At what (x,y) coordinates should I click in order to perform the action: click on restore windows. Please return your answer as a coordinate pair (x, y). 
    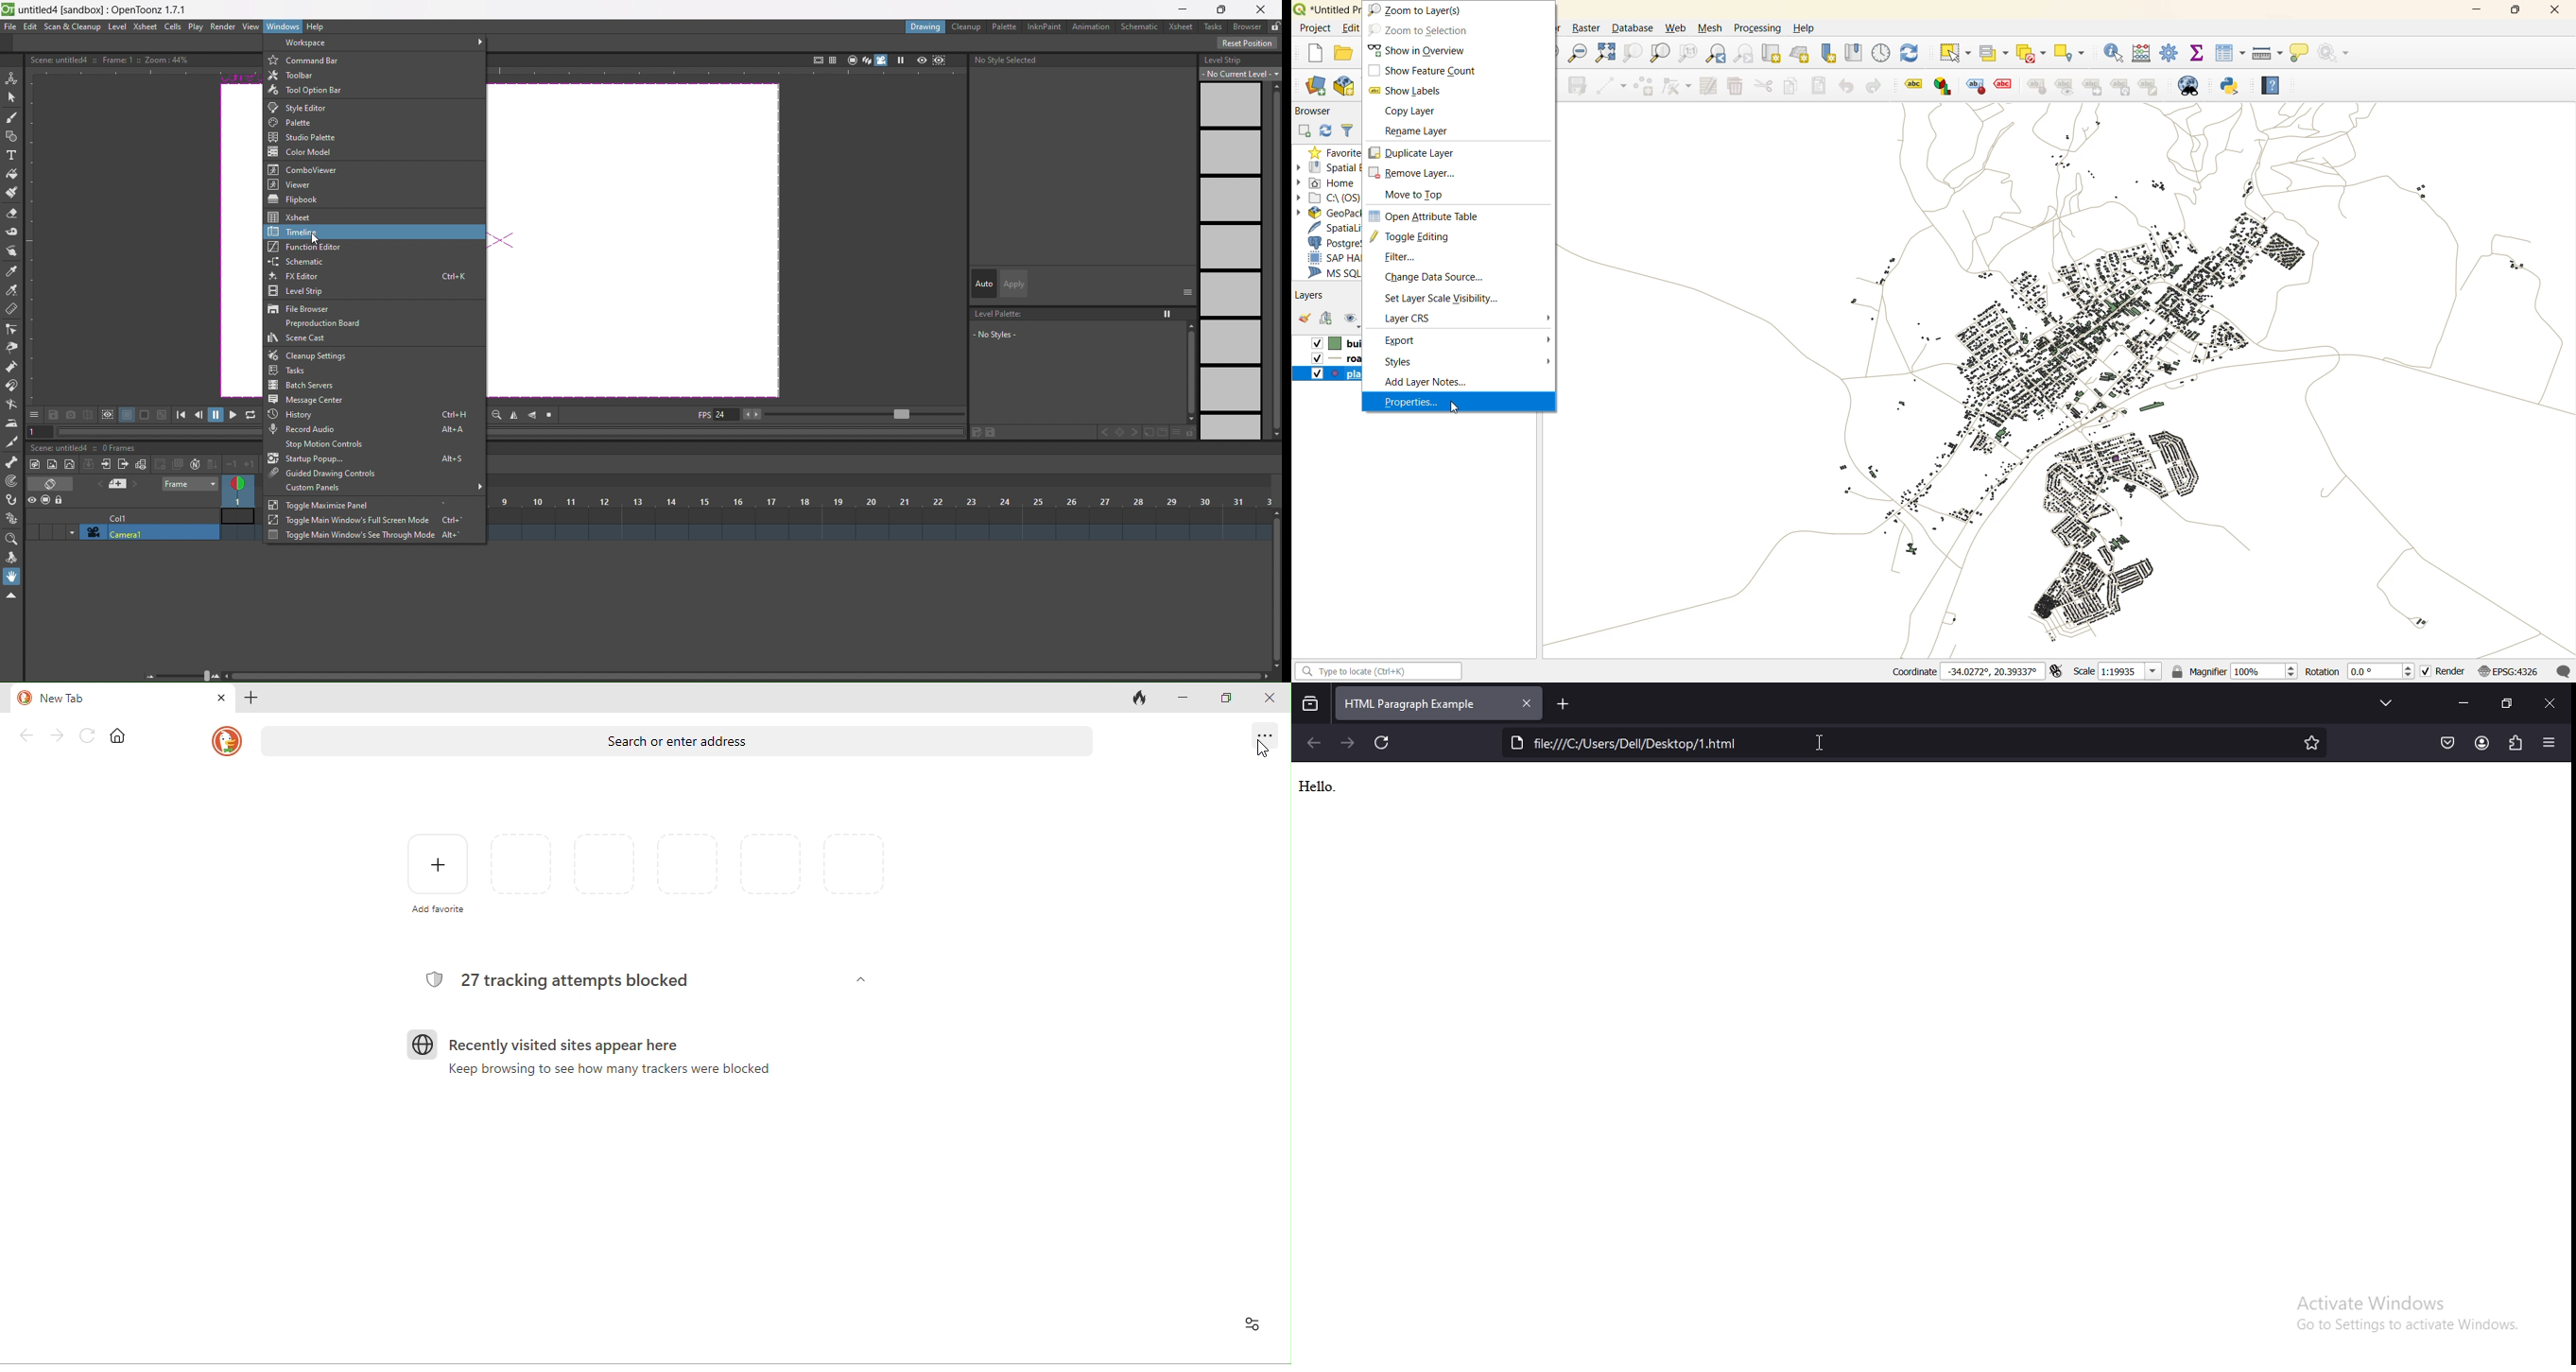
    Looking at the image, I should click on (2508, 701).